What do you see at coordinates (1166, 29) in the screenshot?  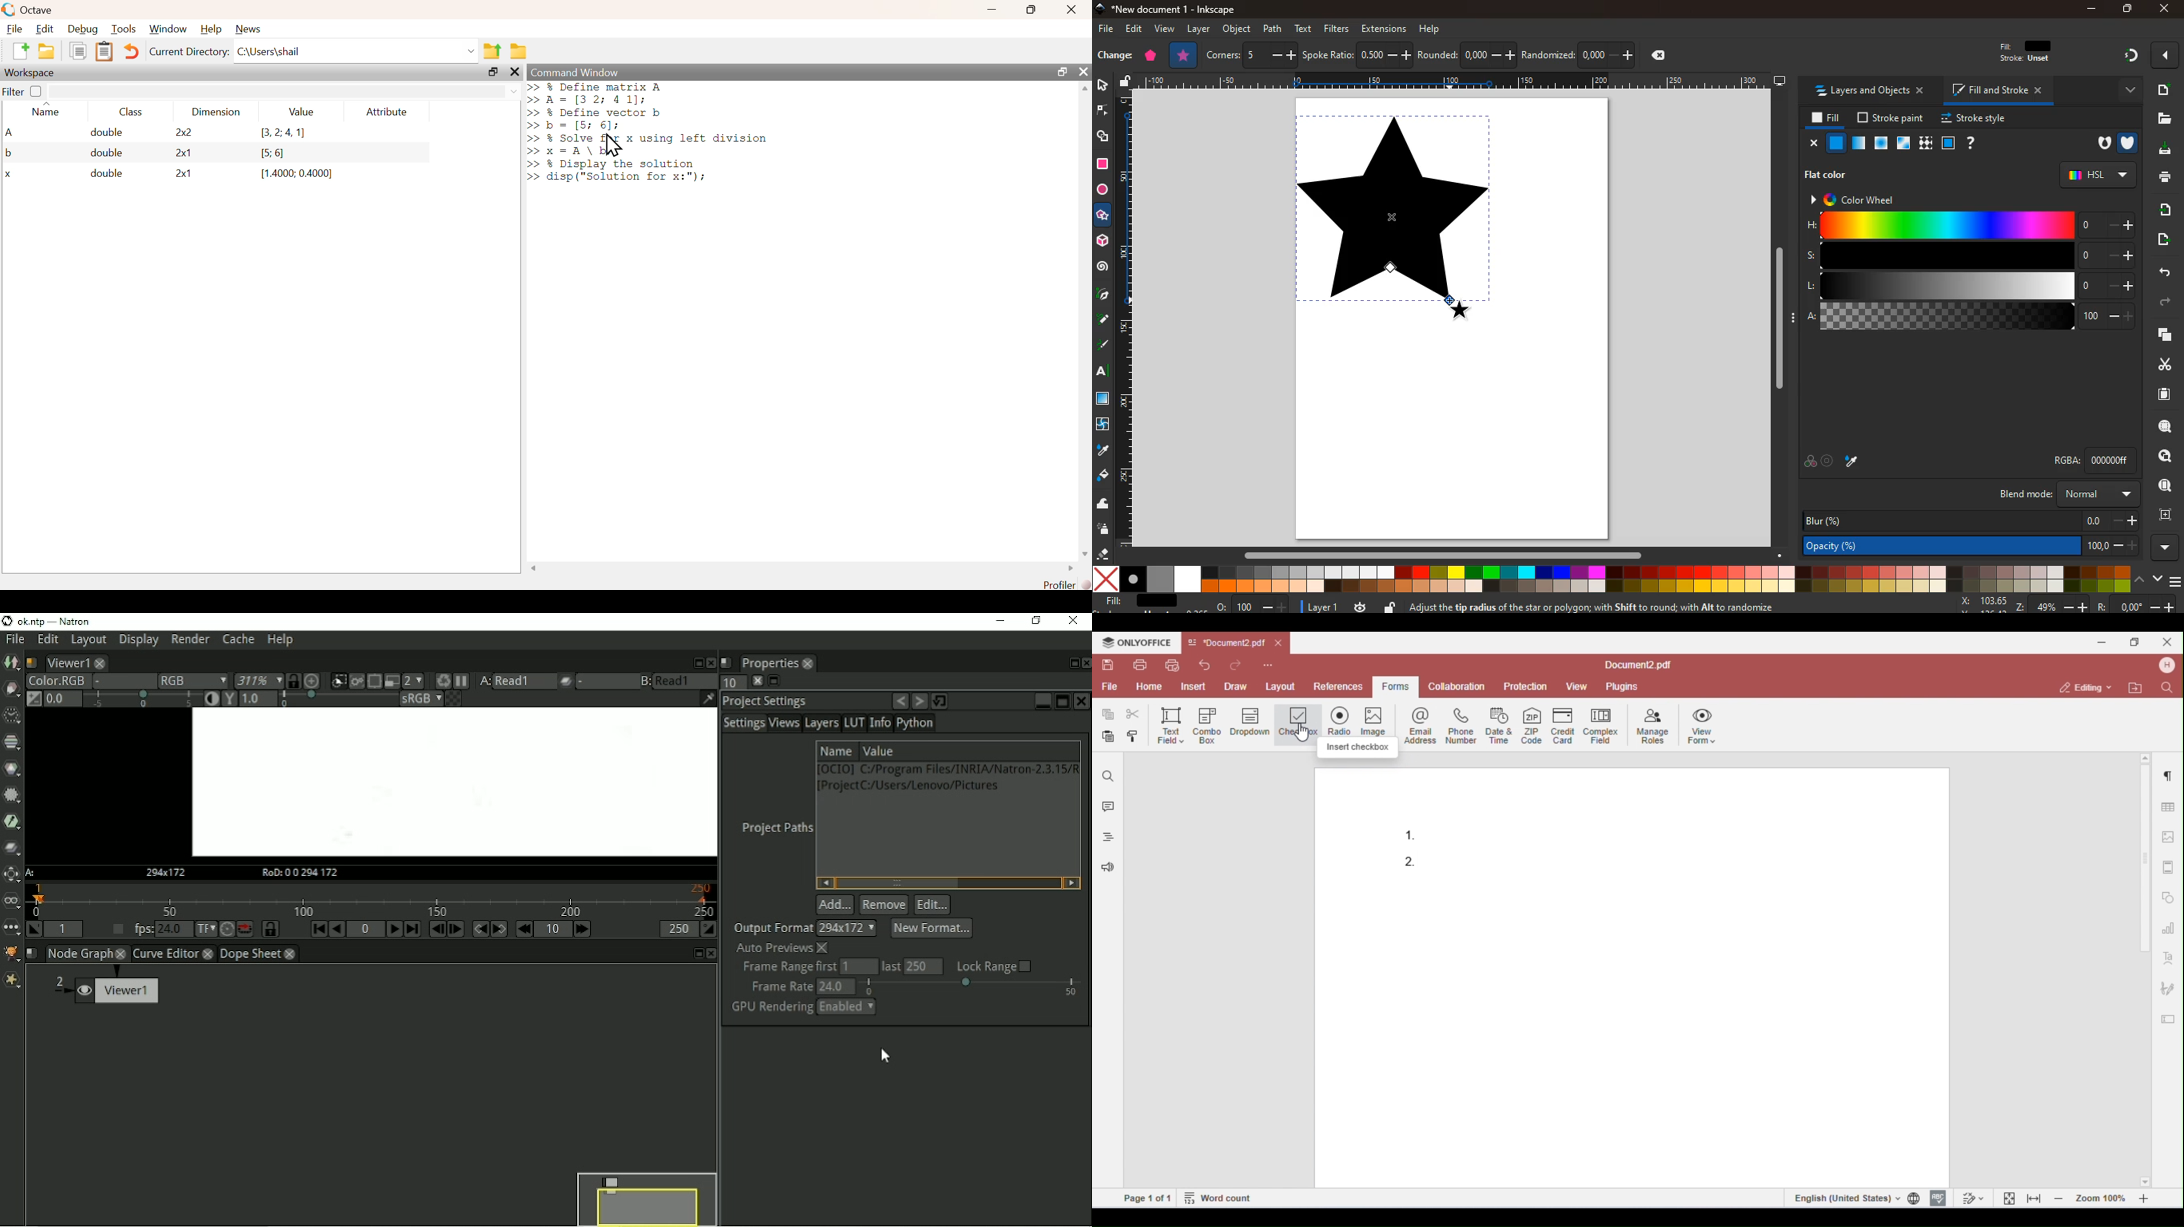 I see `view` at bounding box center [1166, 29].